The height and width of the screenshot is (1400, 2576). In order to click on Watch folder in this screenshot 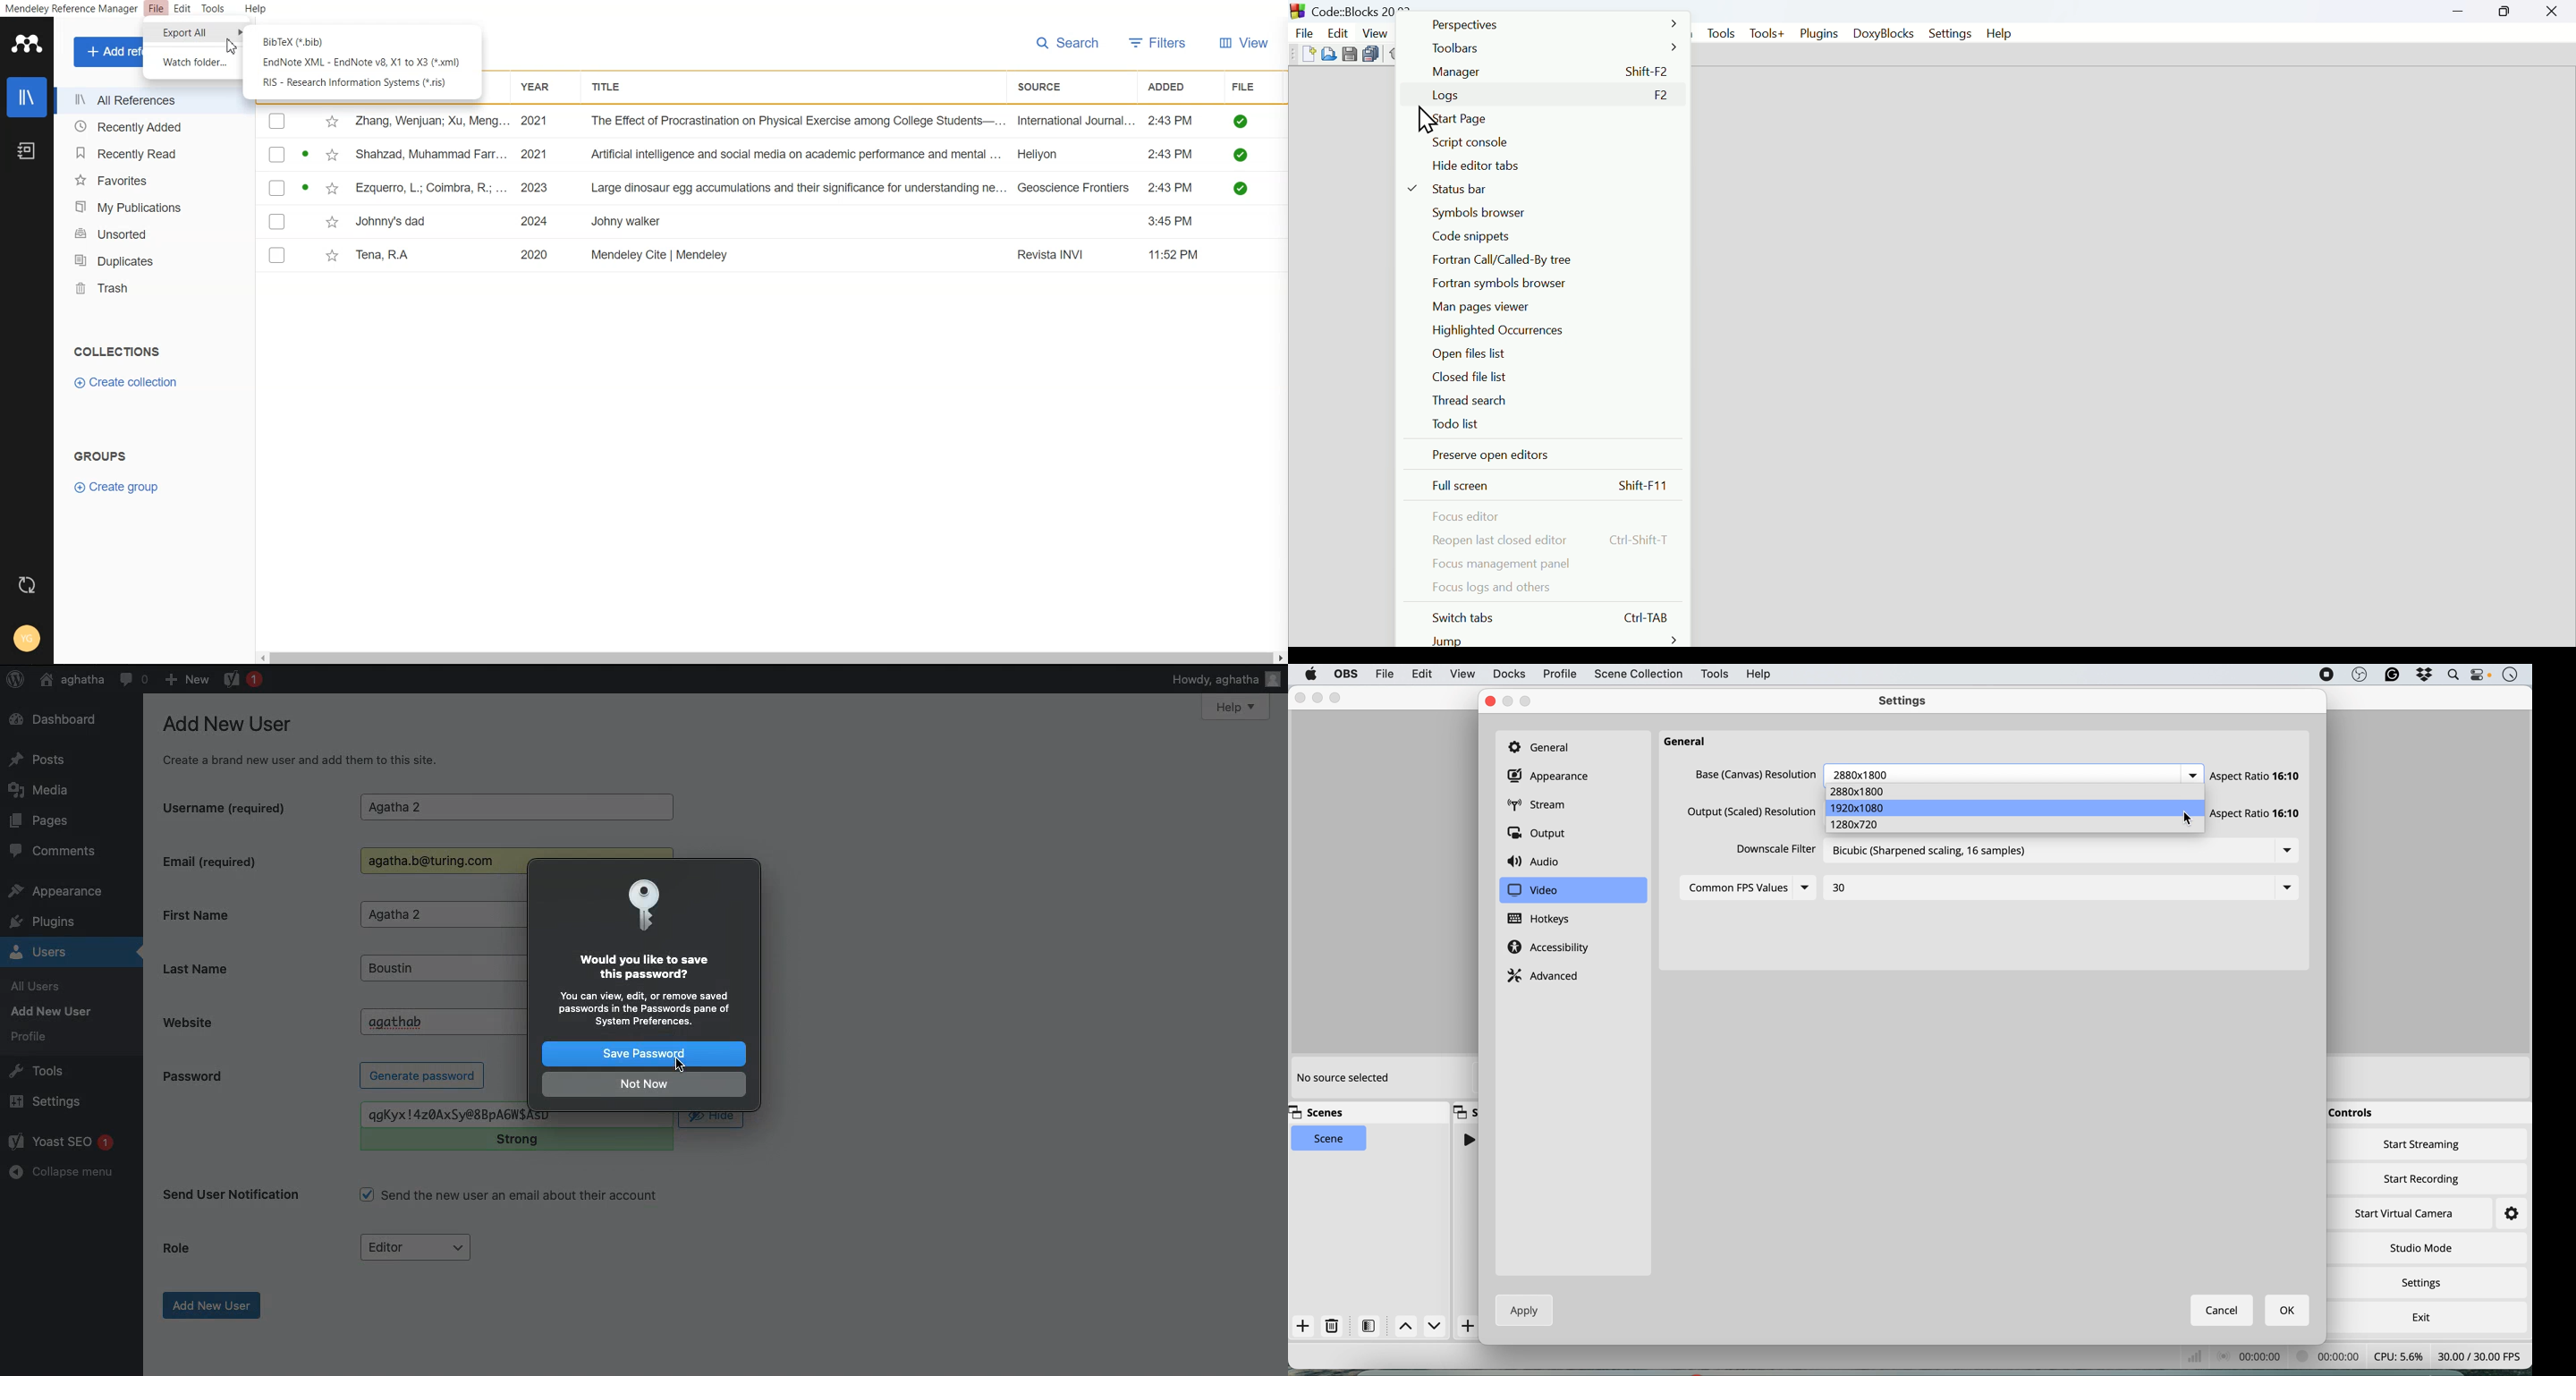, I will do `click(194, 62)`.